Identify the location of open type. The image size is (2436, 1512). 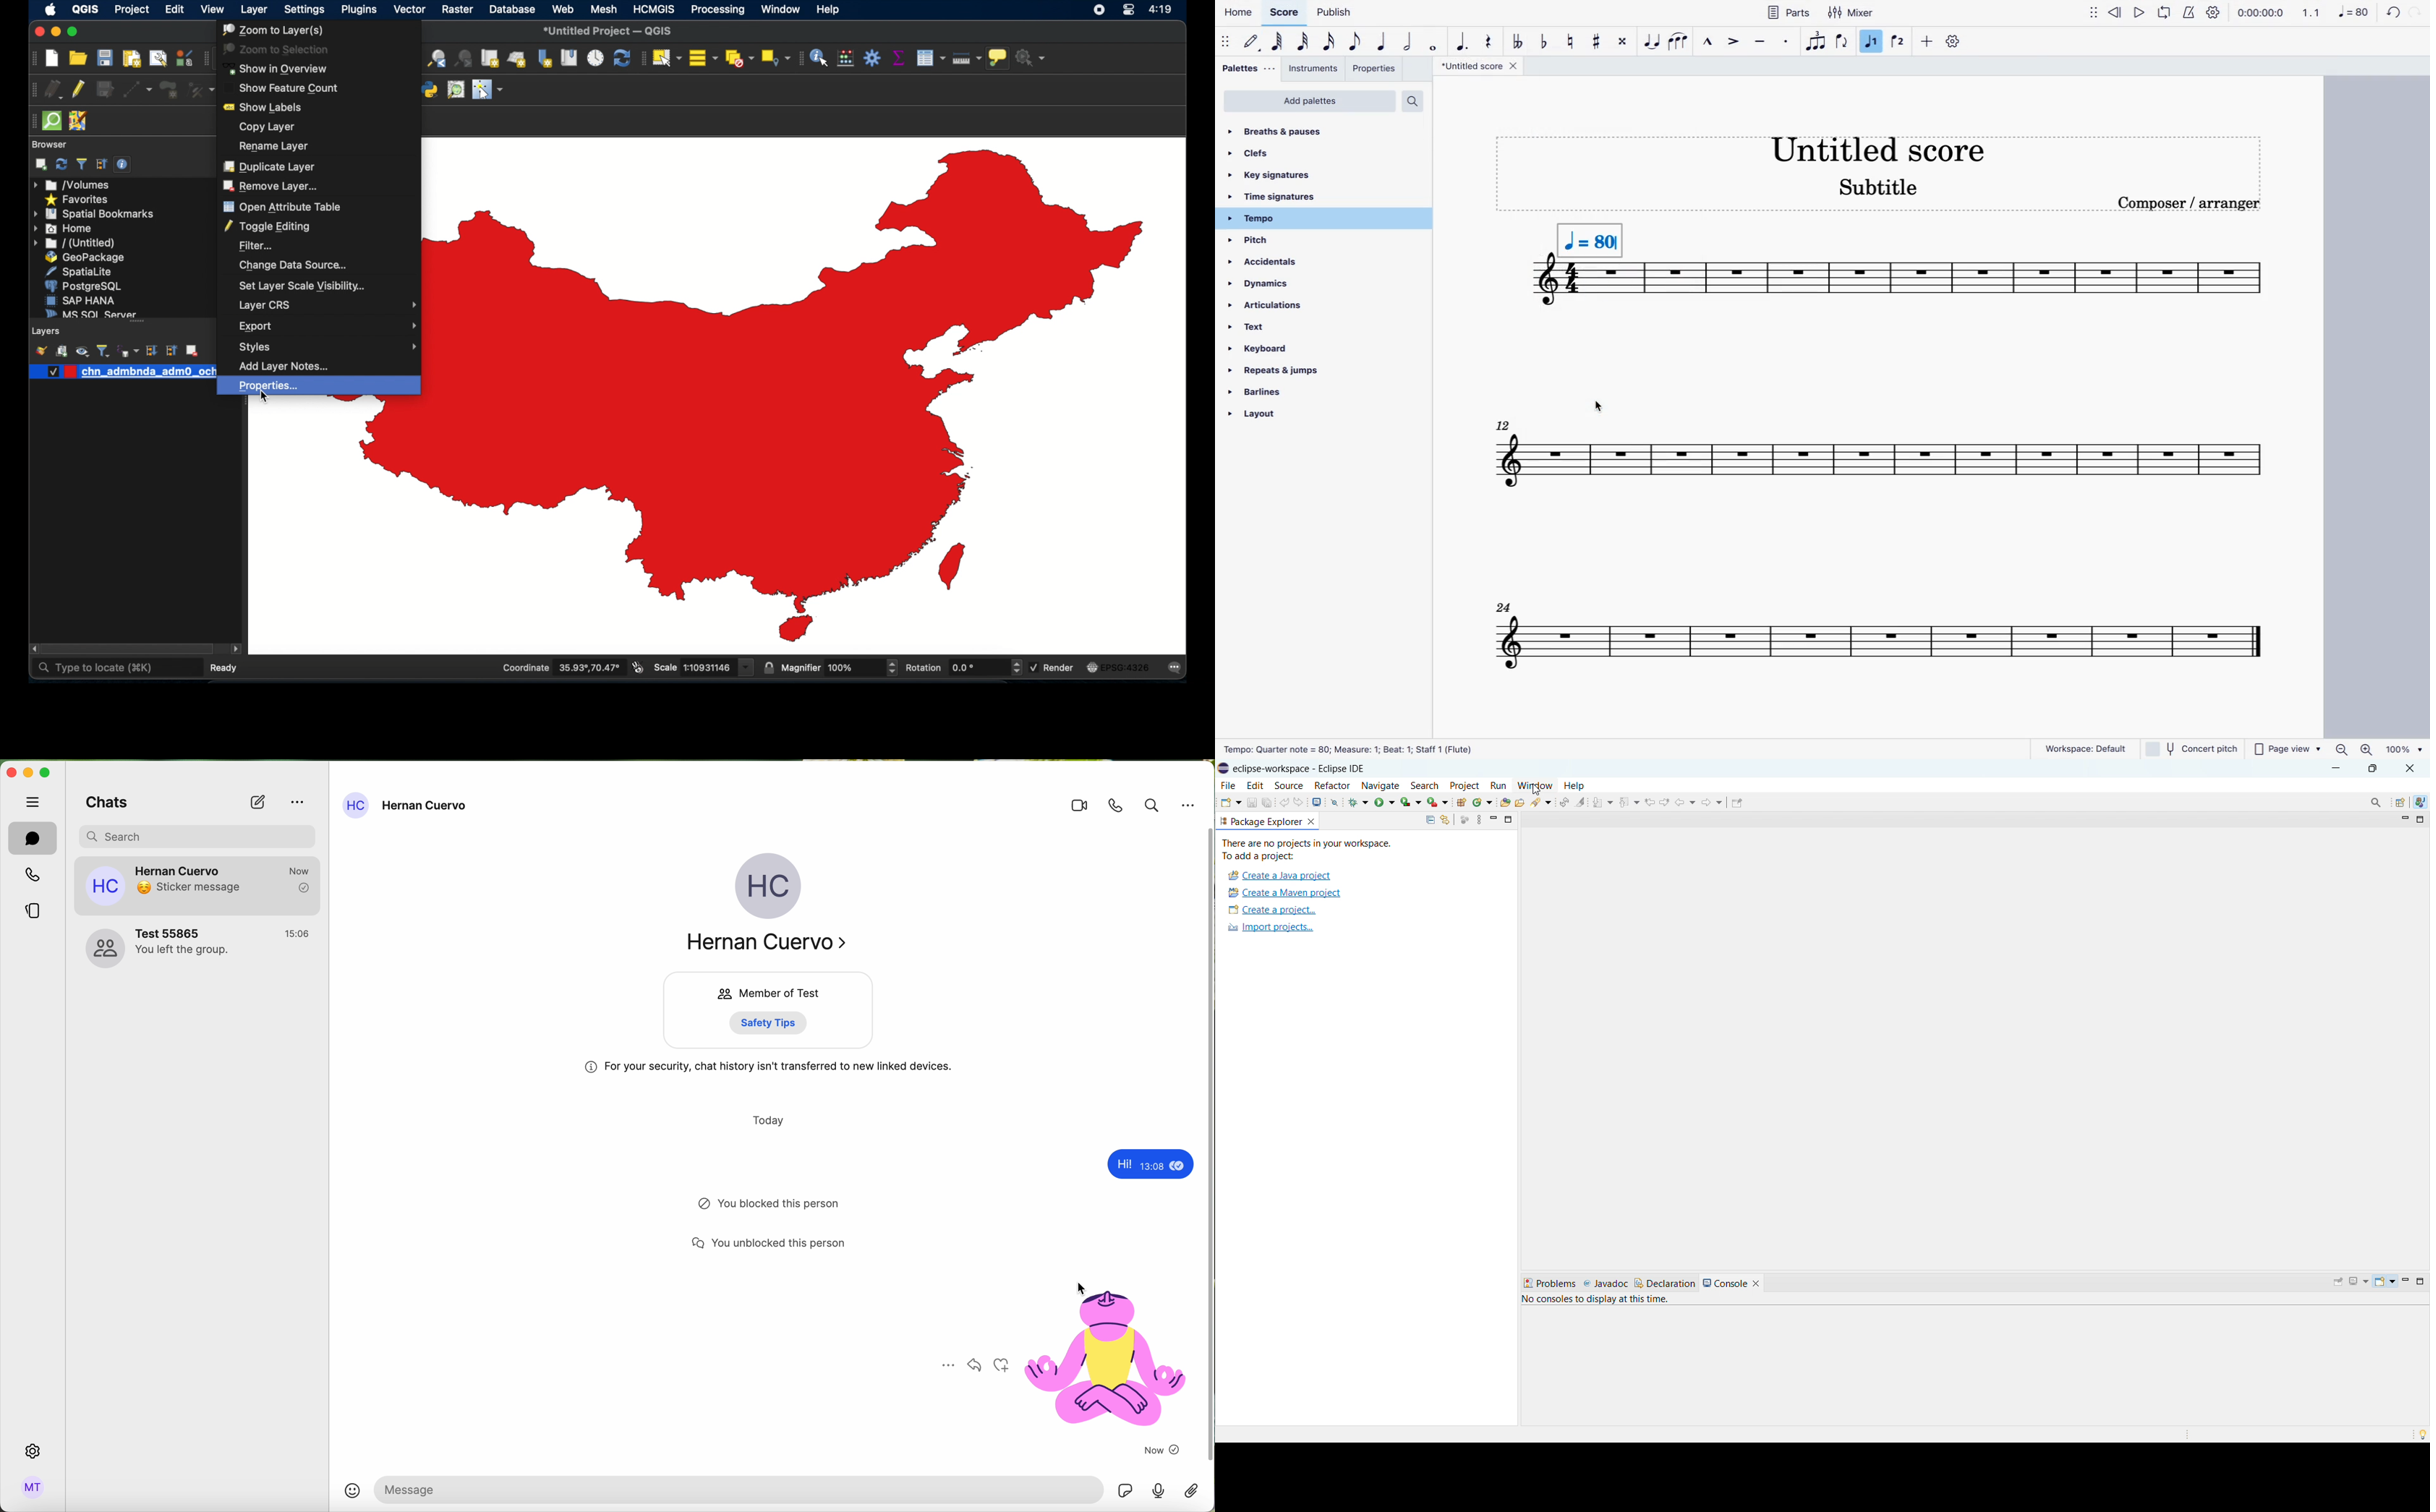
(1505, 802).